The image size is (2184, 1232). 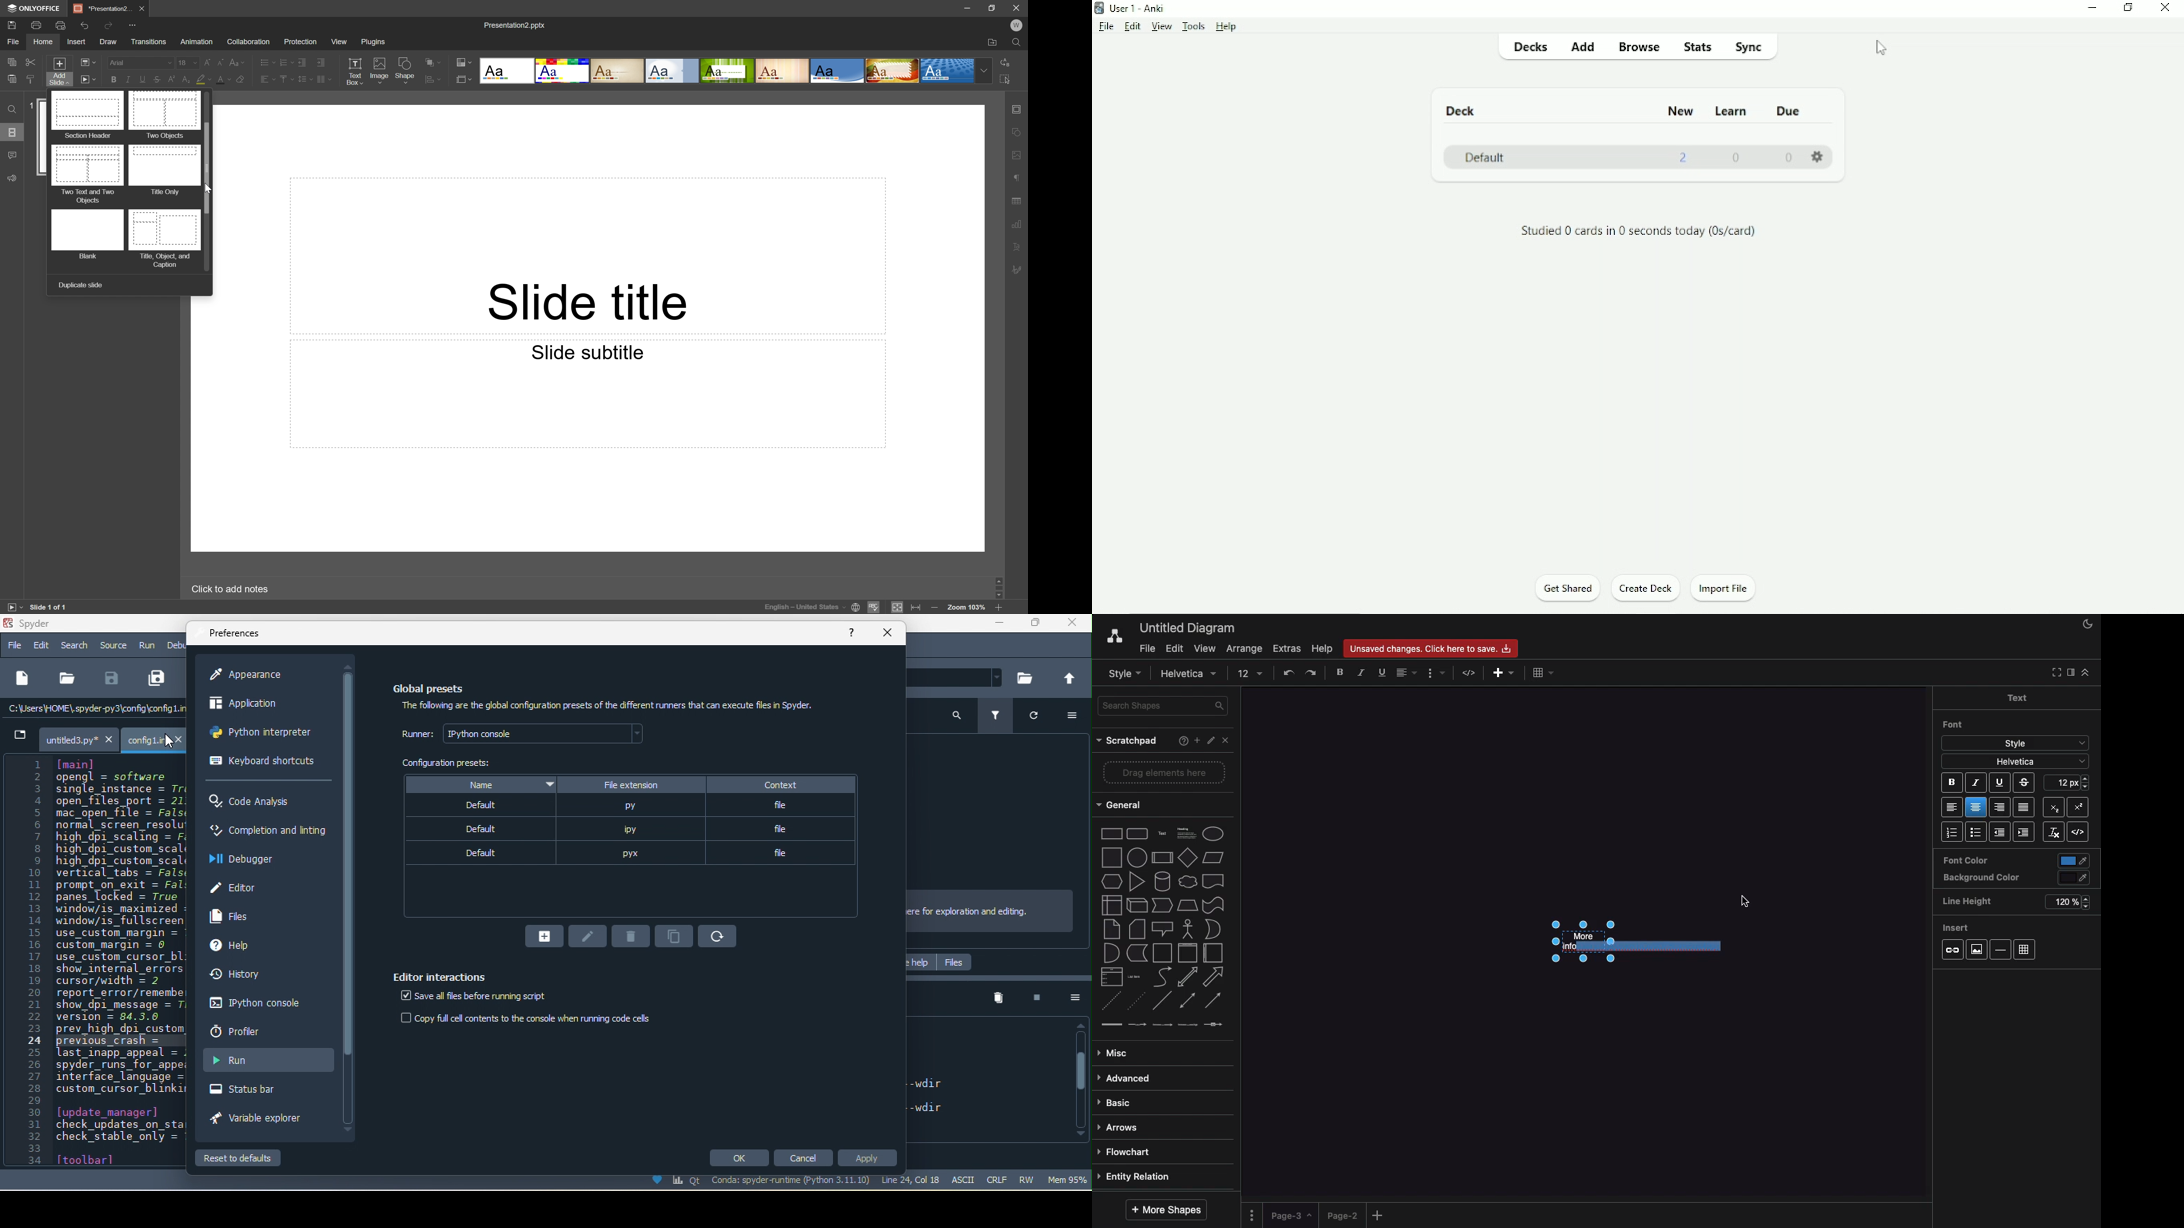 I want to click on Basic, so click(x=1117, y=1103).